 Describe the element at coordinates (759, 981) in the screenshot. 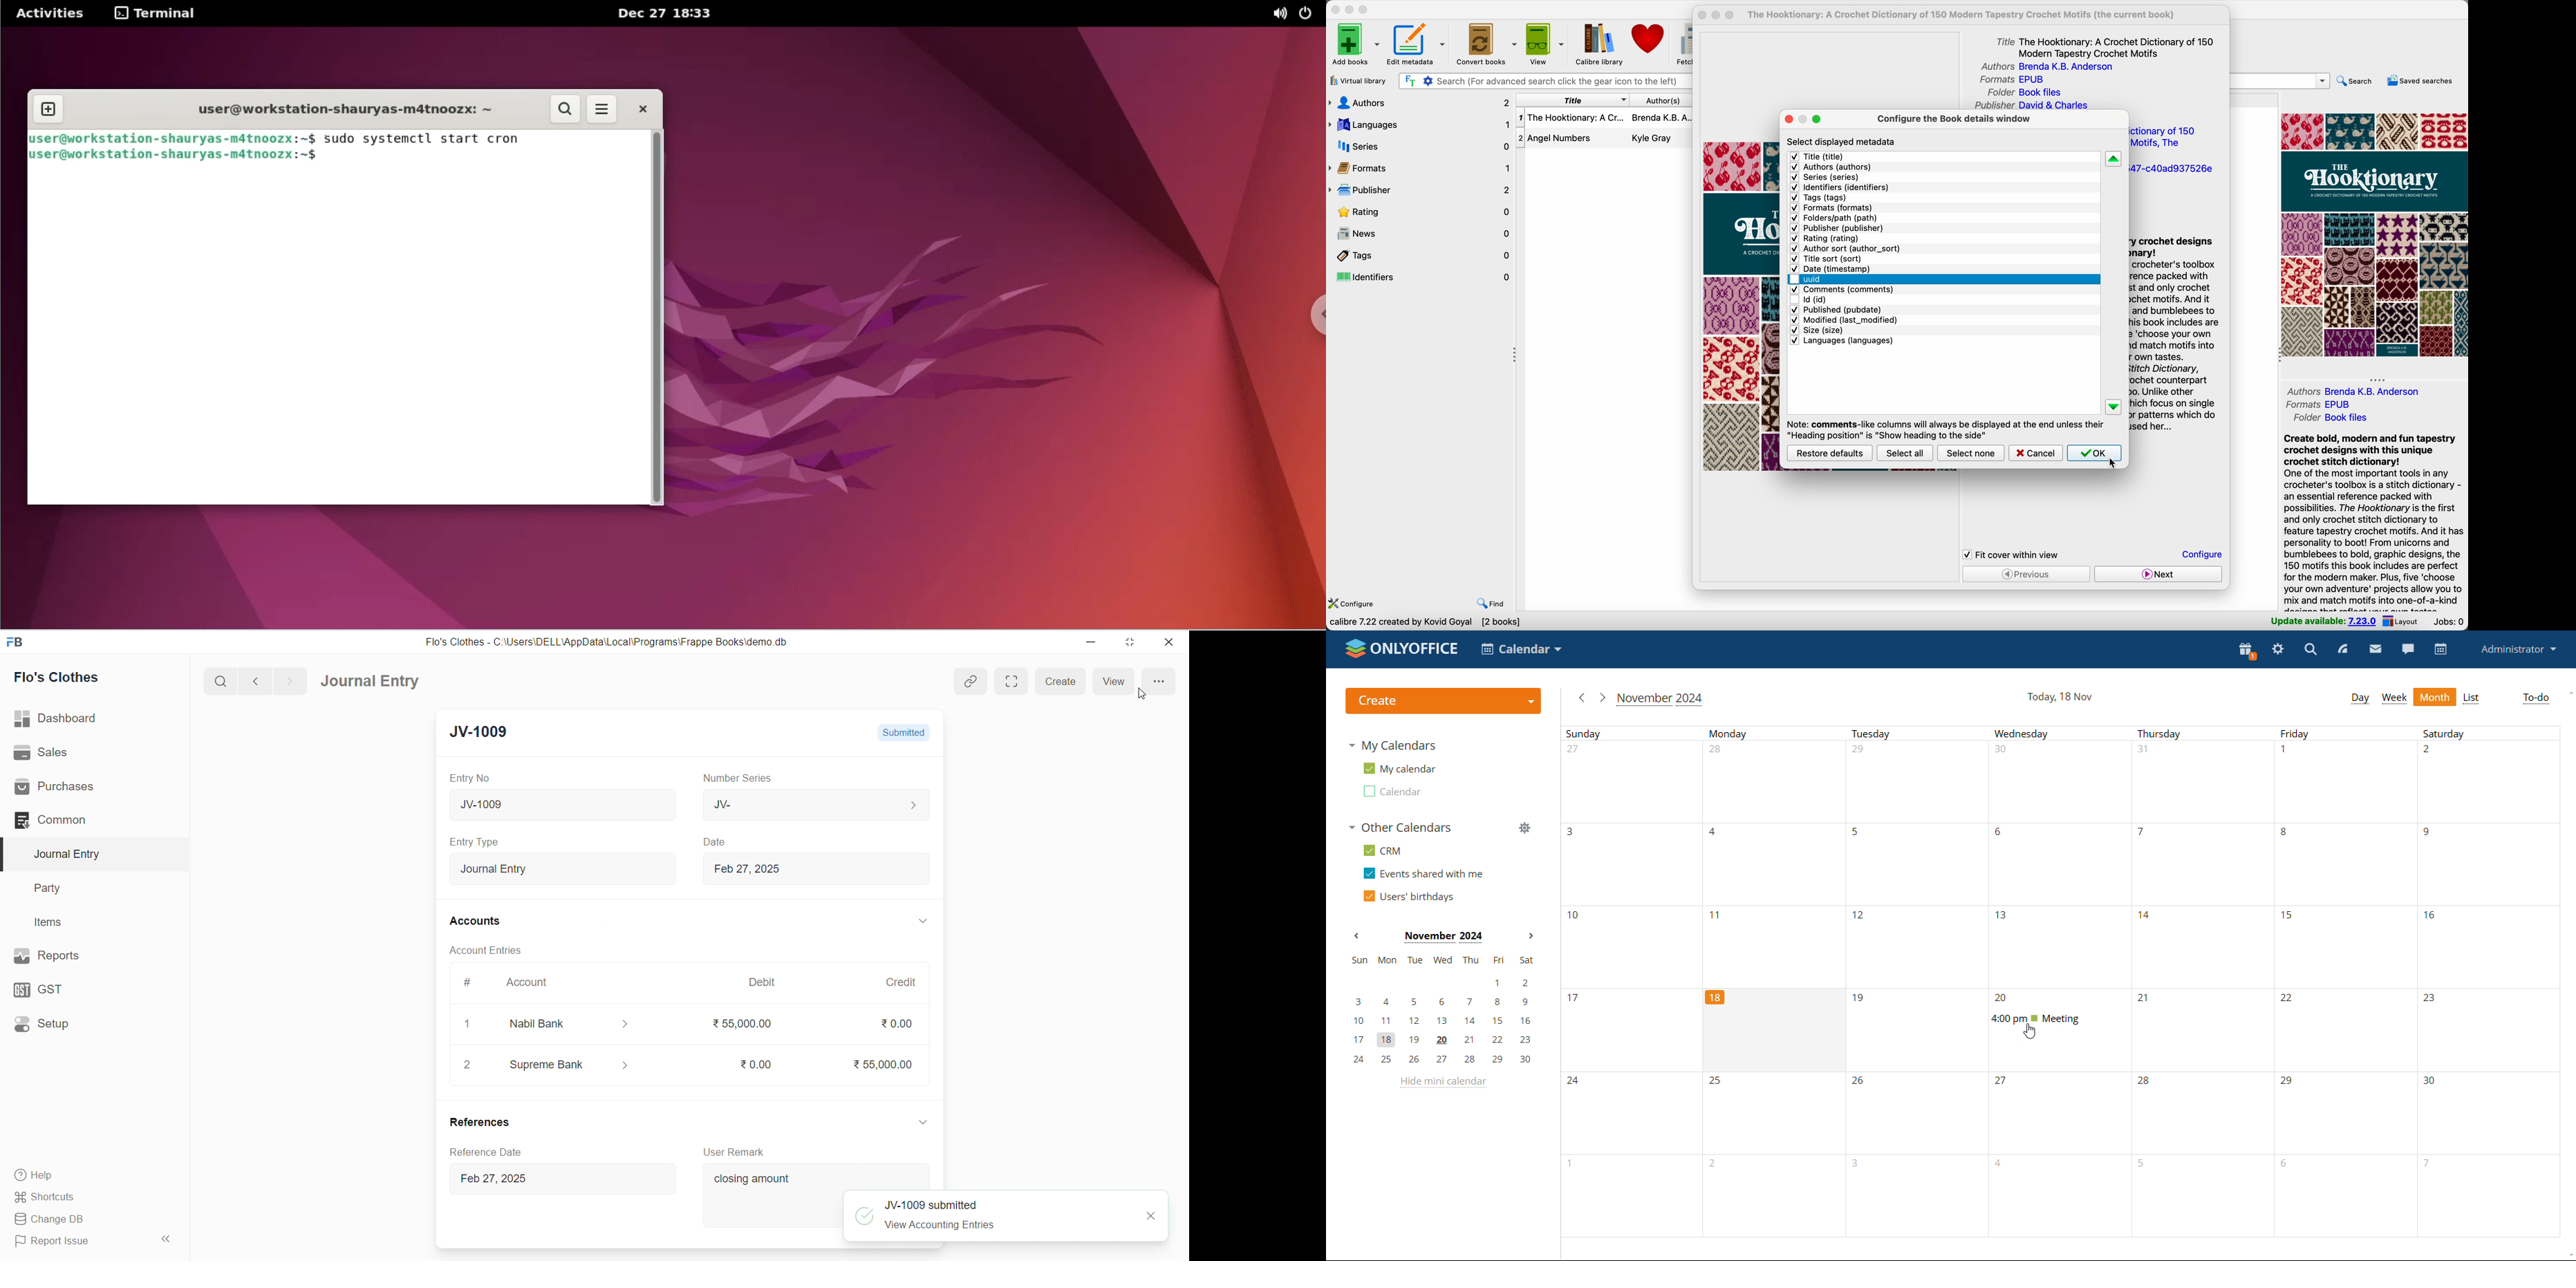

I see `Debit` at that location.